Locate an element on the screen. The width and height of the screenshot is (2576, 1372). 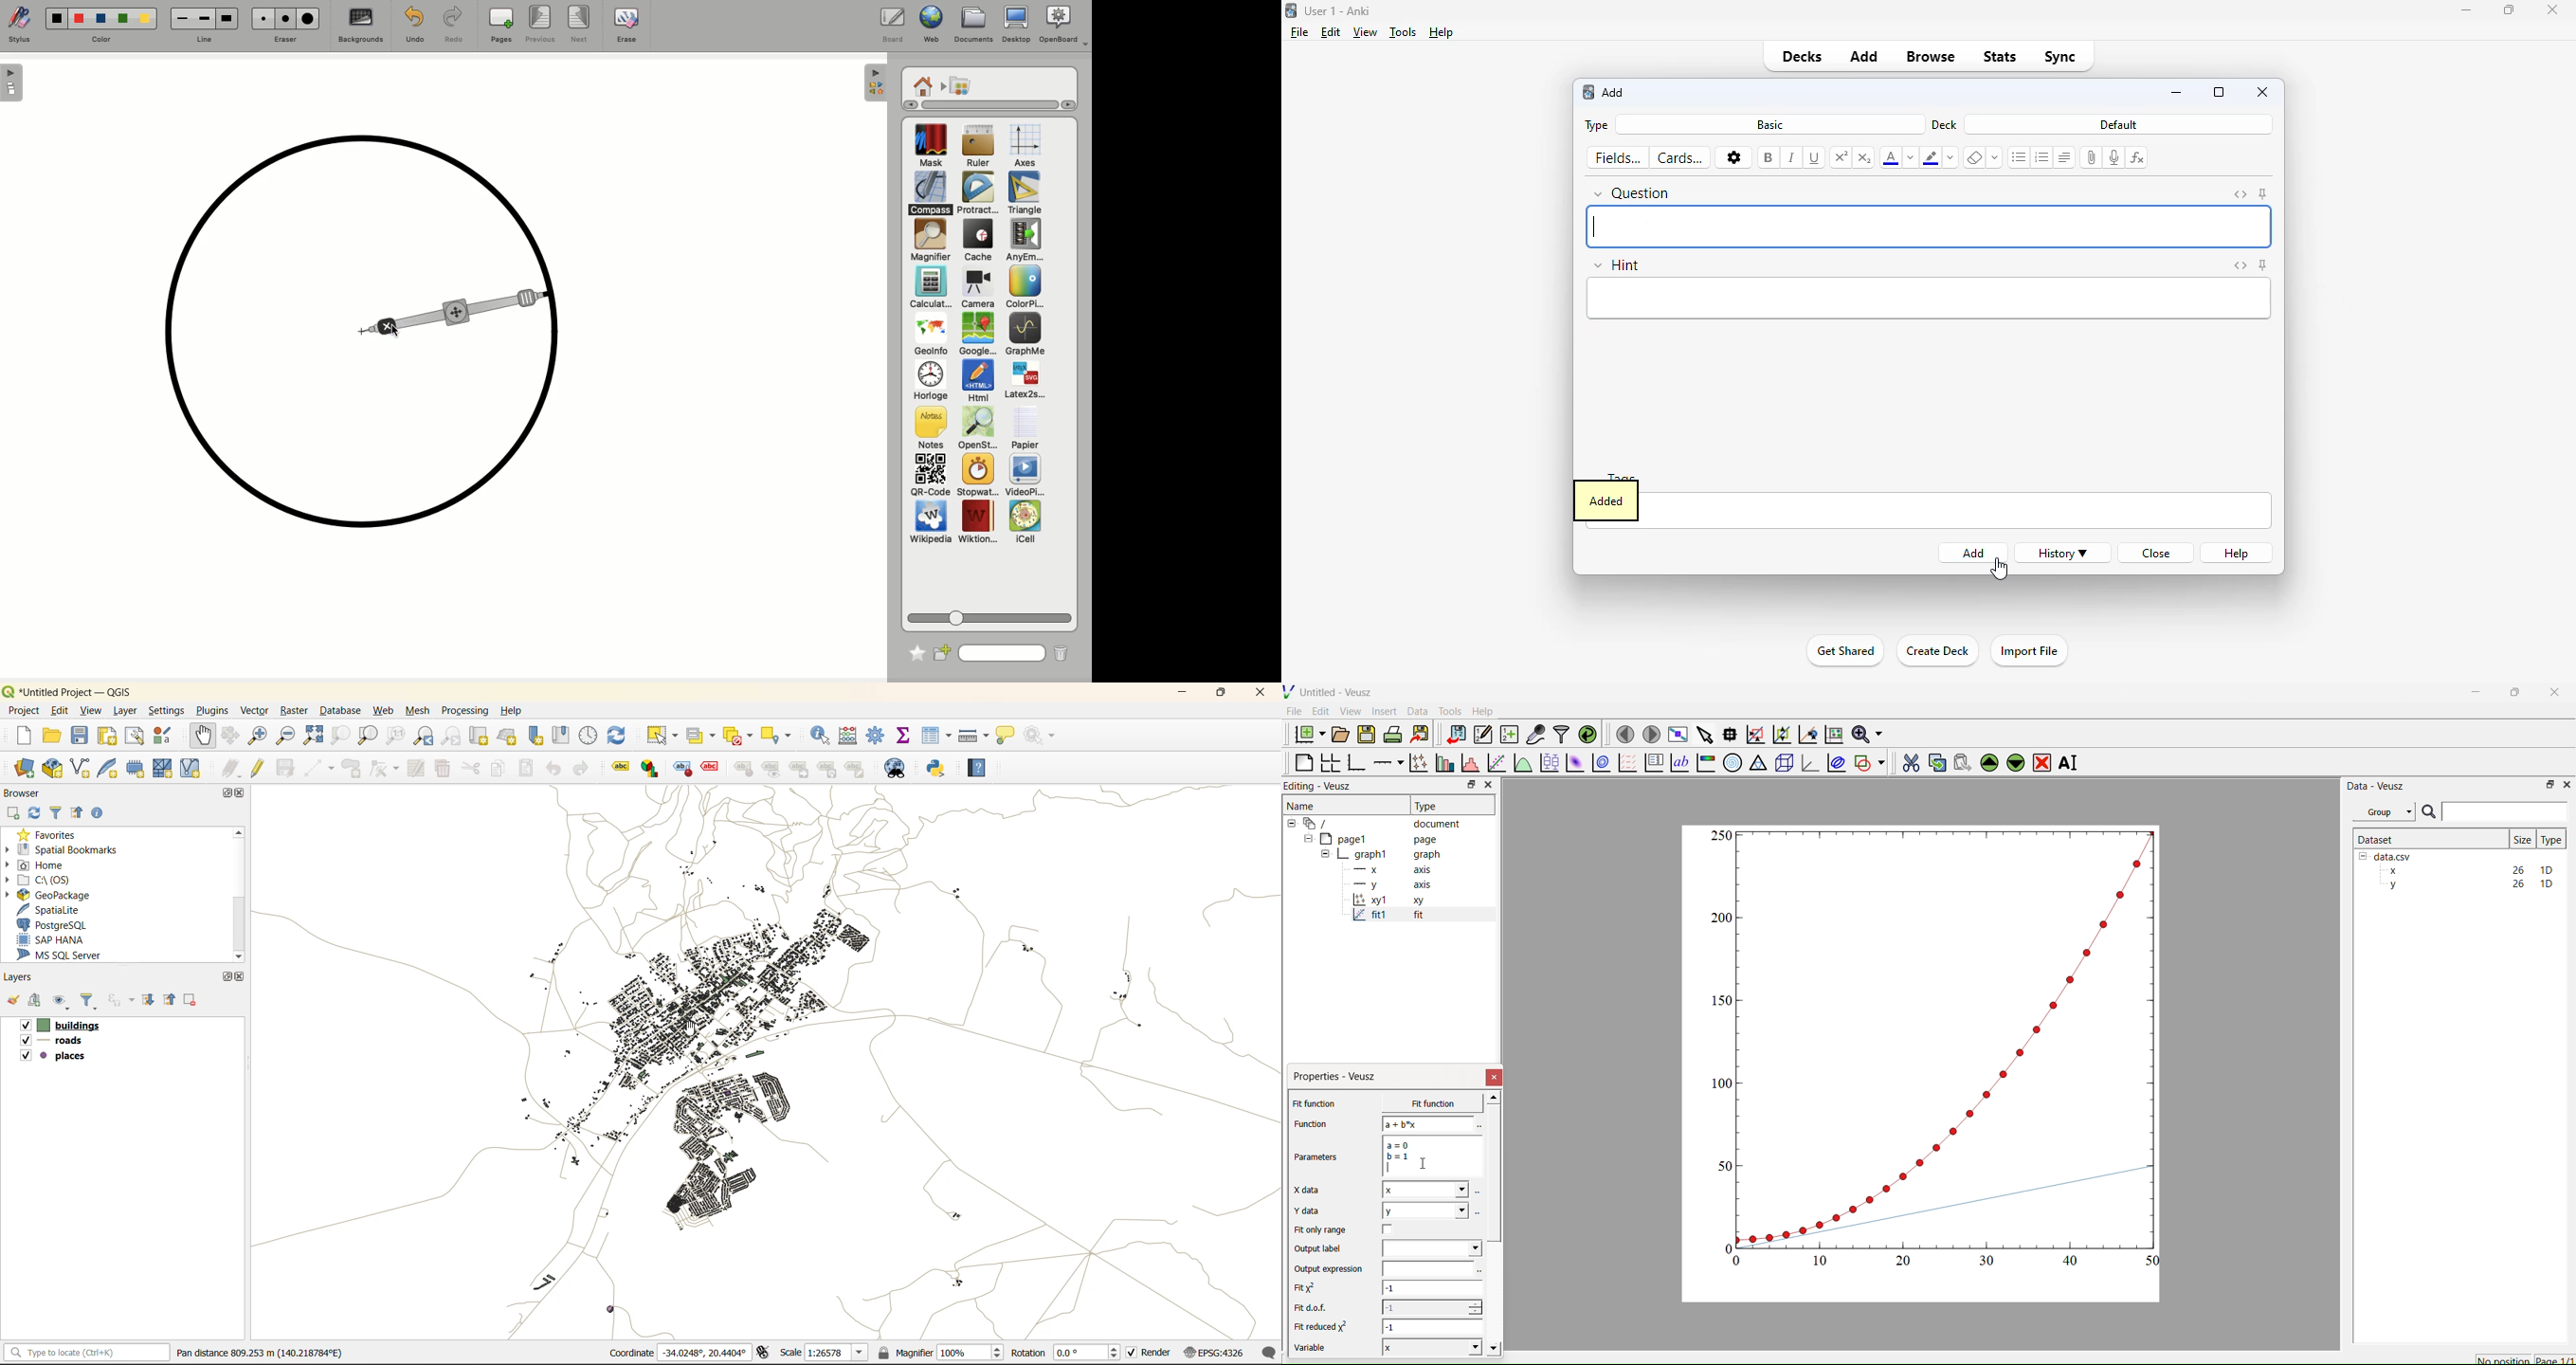
open is located at coordinates (52, 736).